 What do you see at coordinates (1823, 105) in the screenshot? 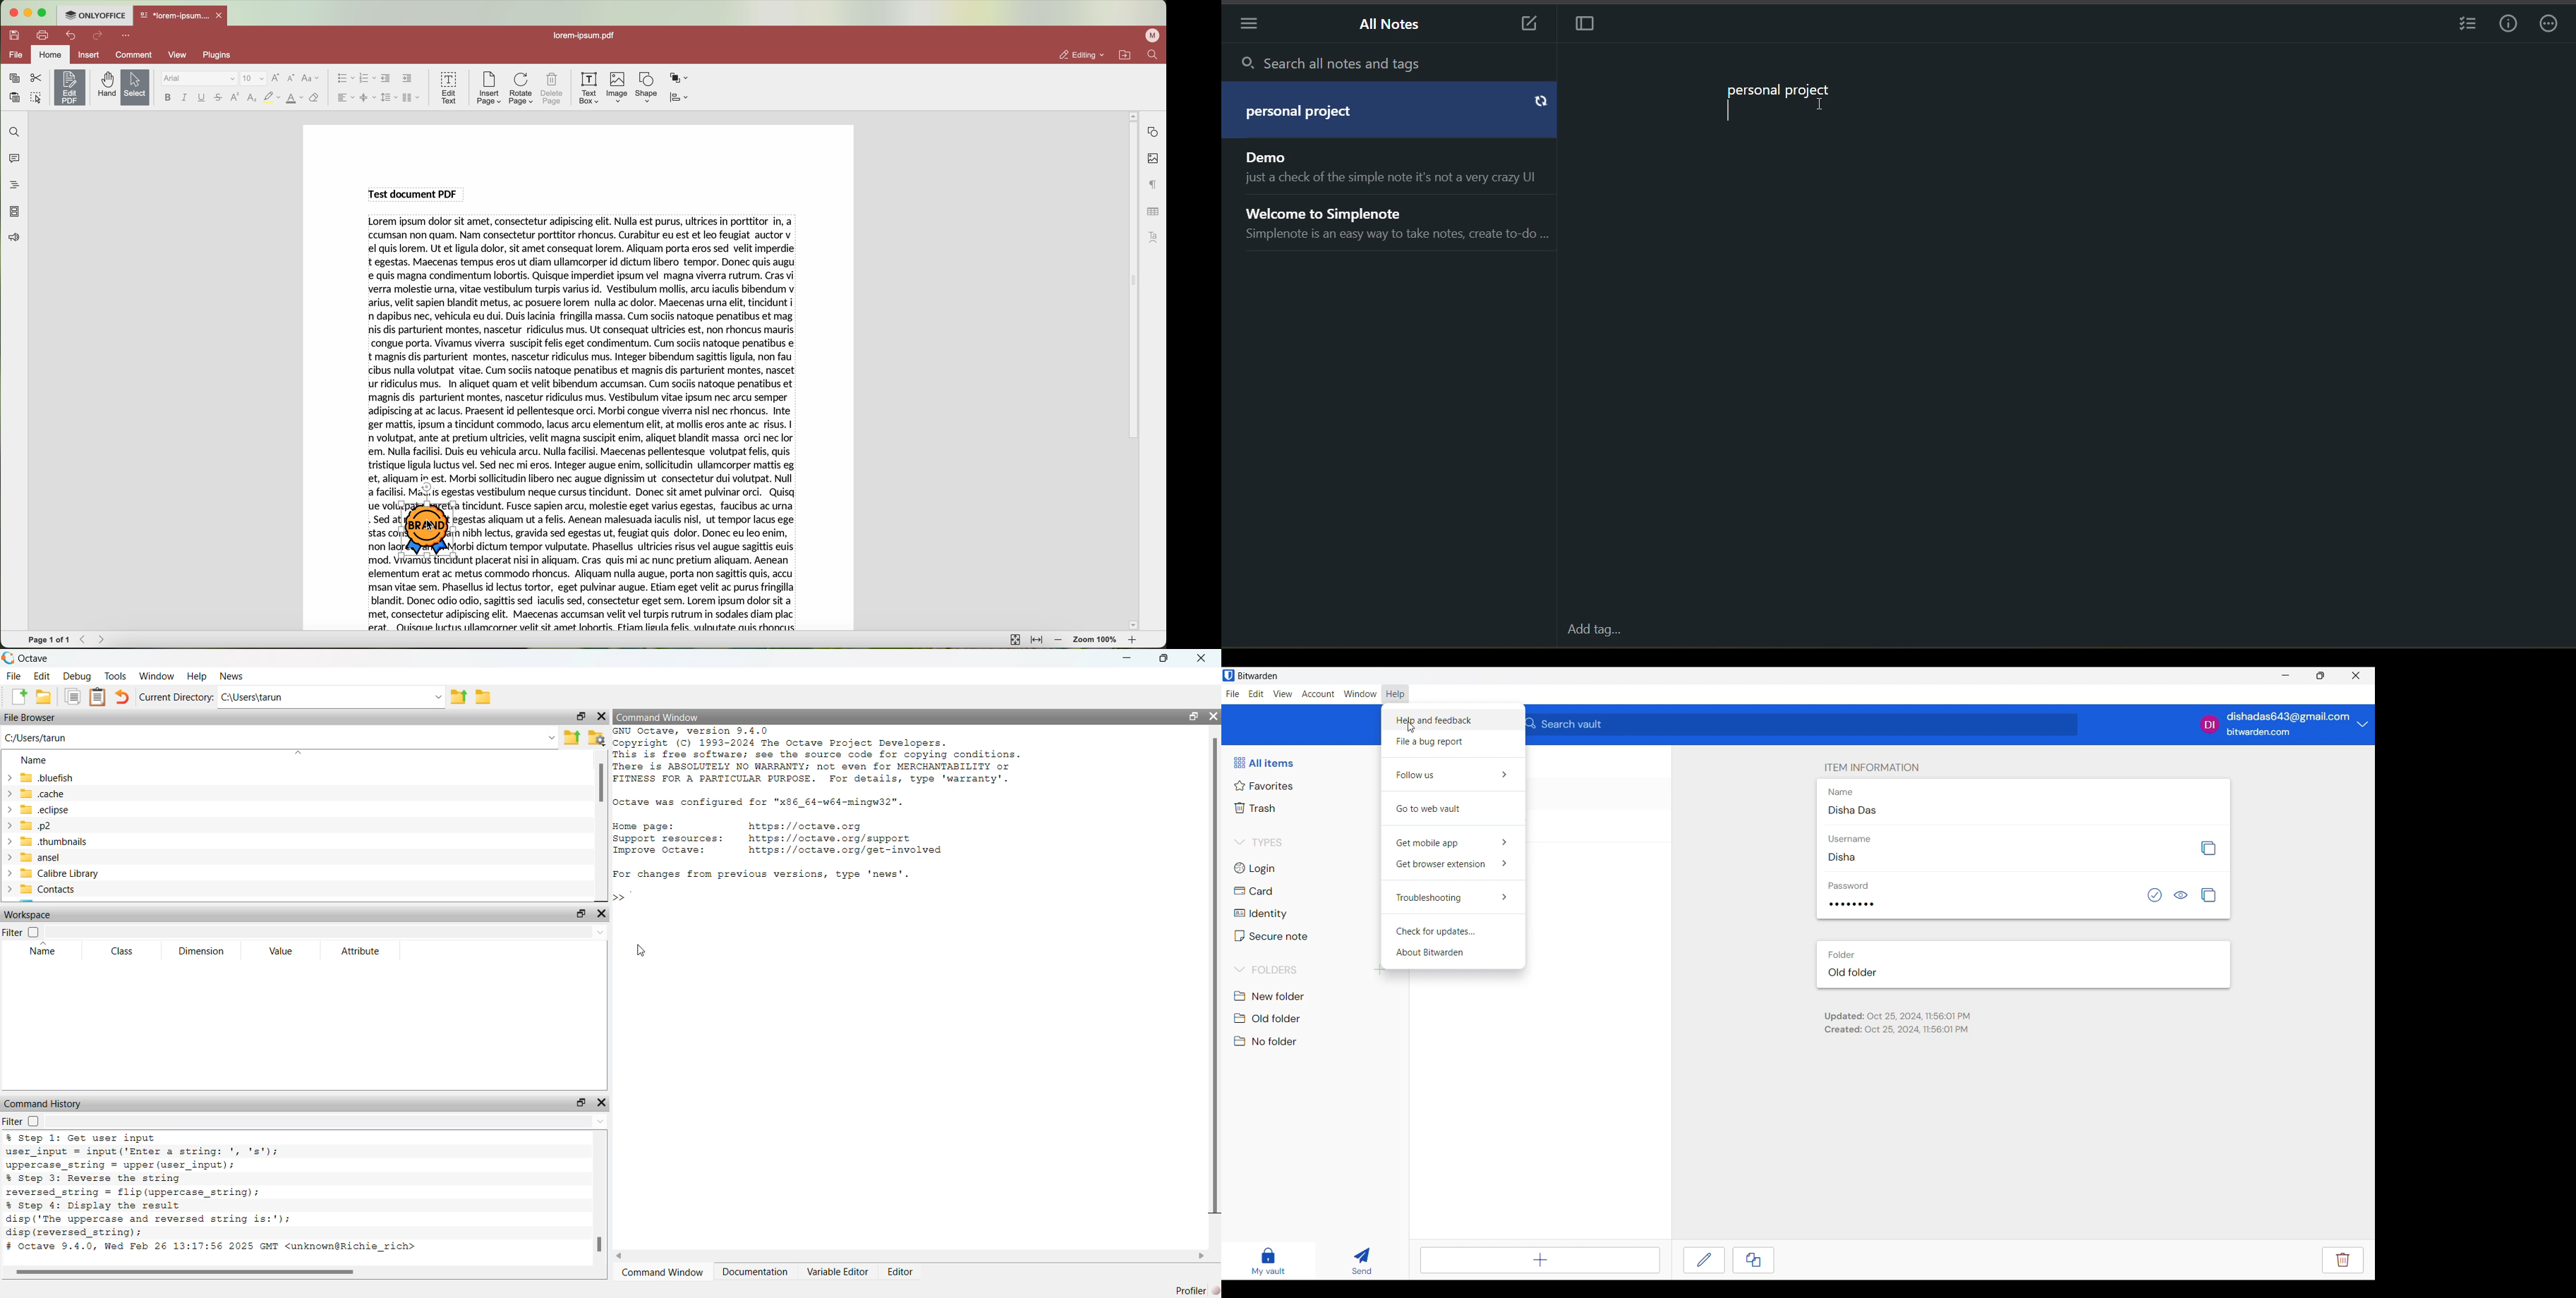
I see `Text cursor` at bounding box center [1823, 105].